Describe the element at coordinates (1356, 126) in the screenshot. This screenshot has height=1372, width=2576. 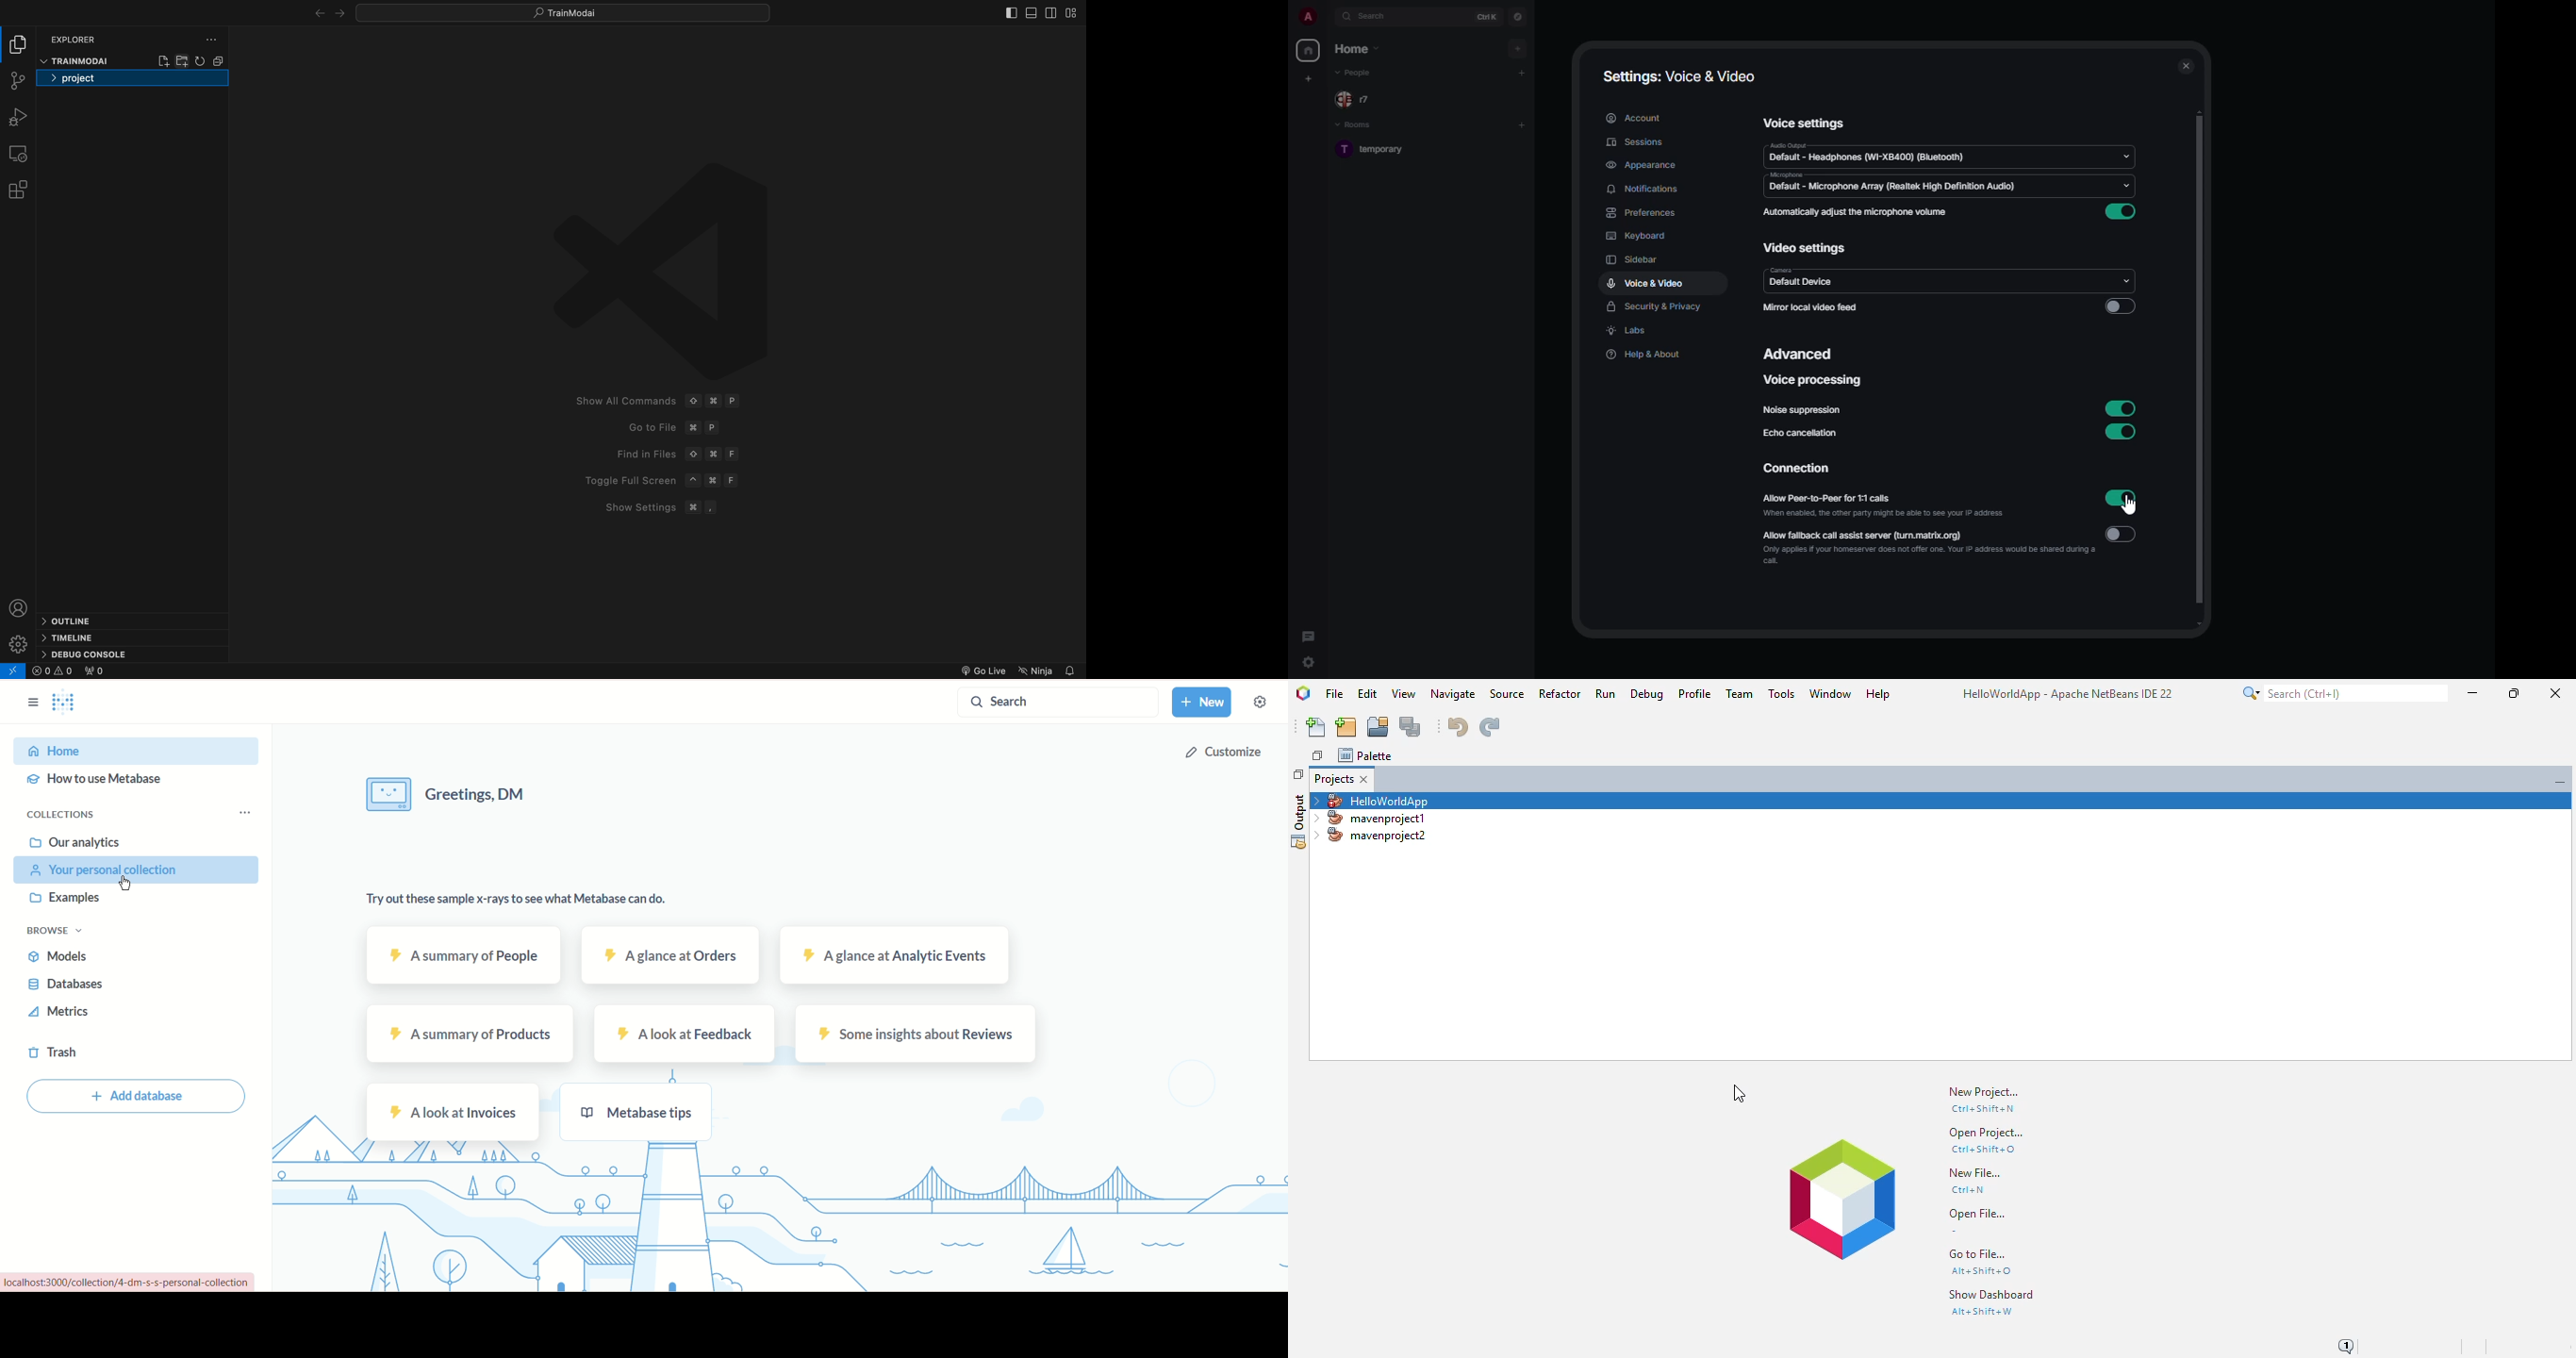
I see `rooms` at that location.